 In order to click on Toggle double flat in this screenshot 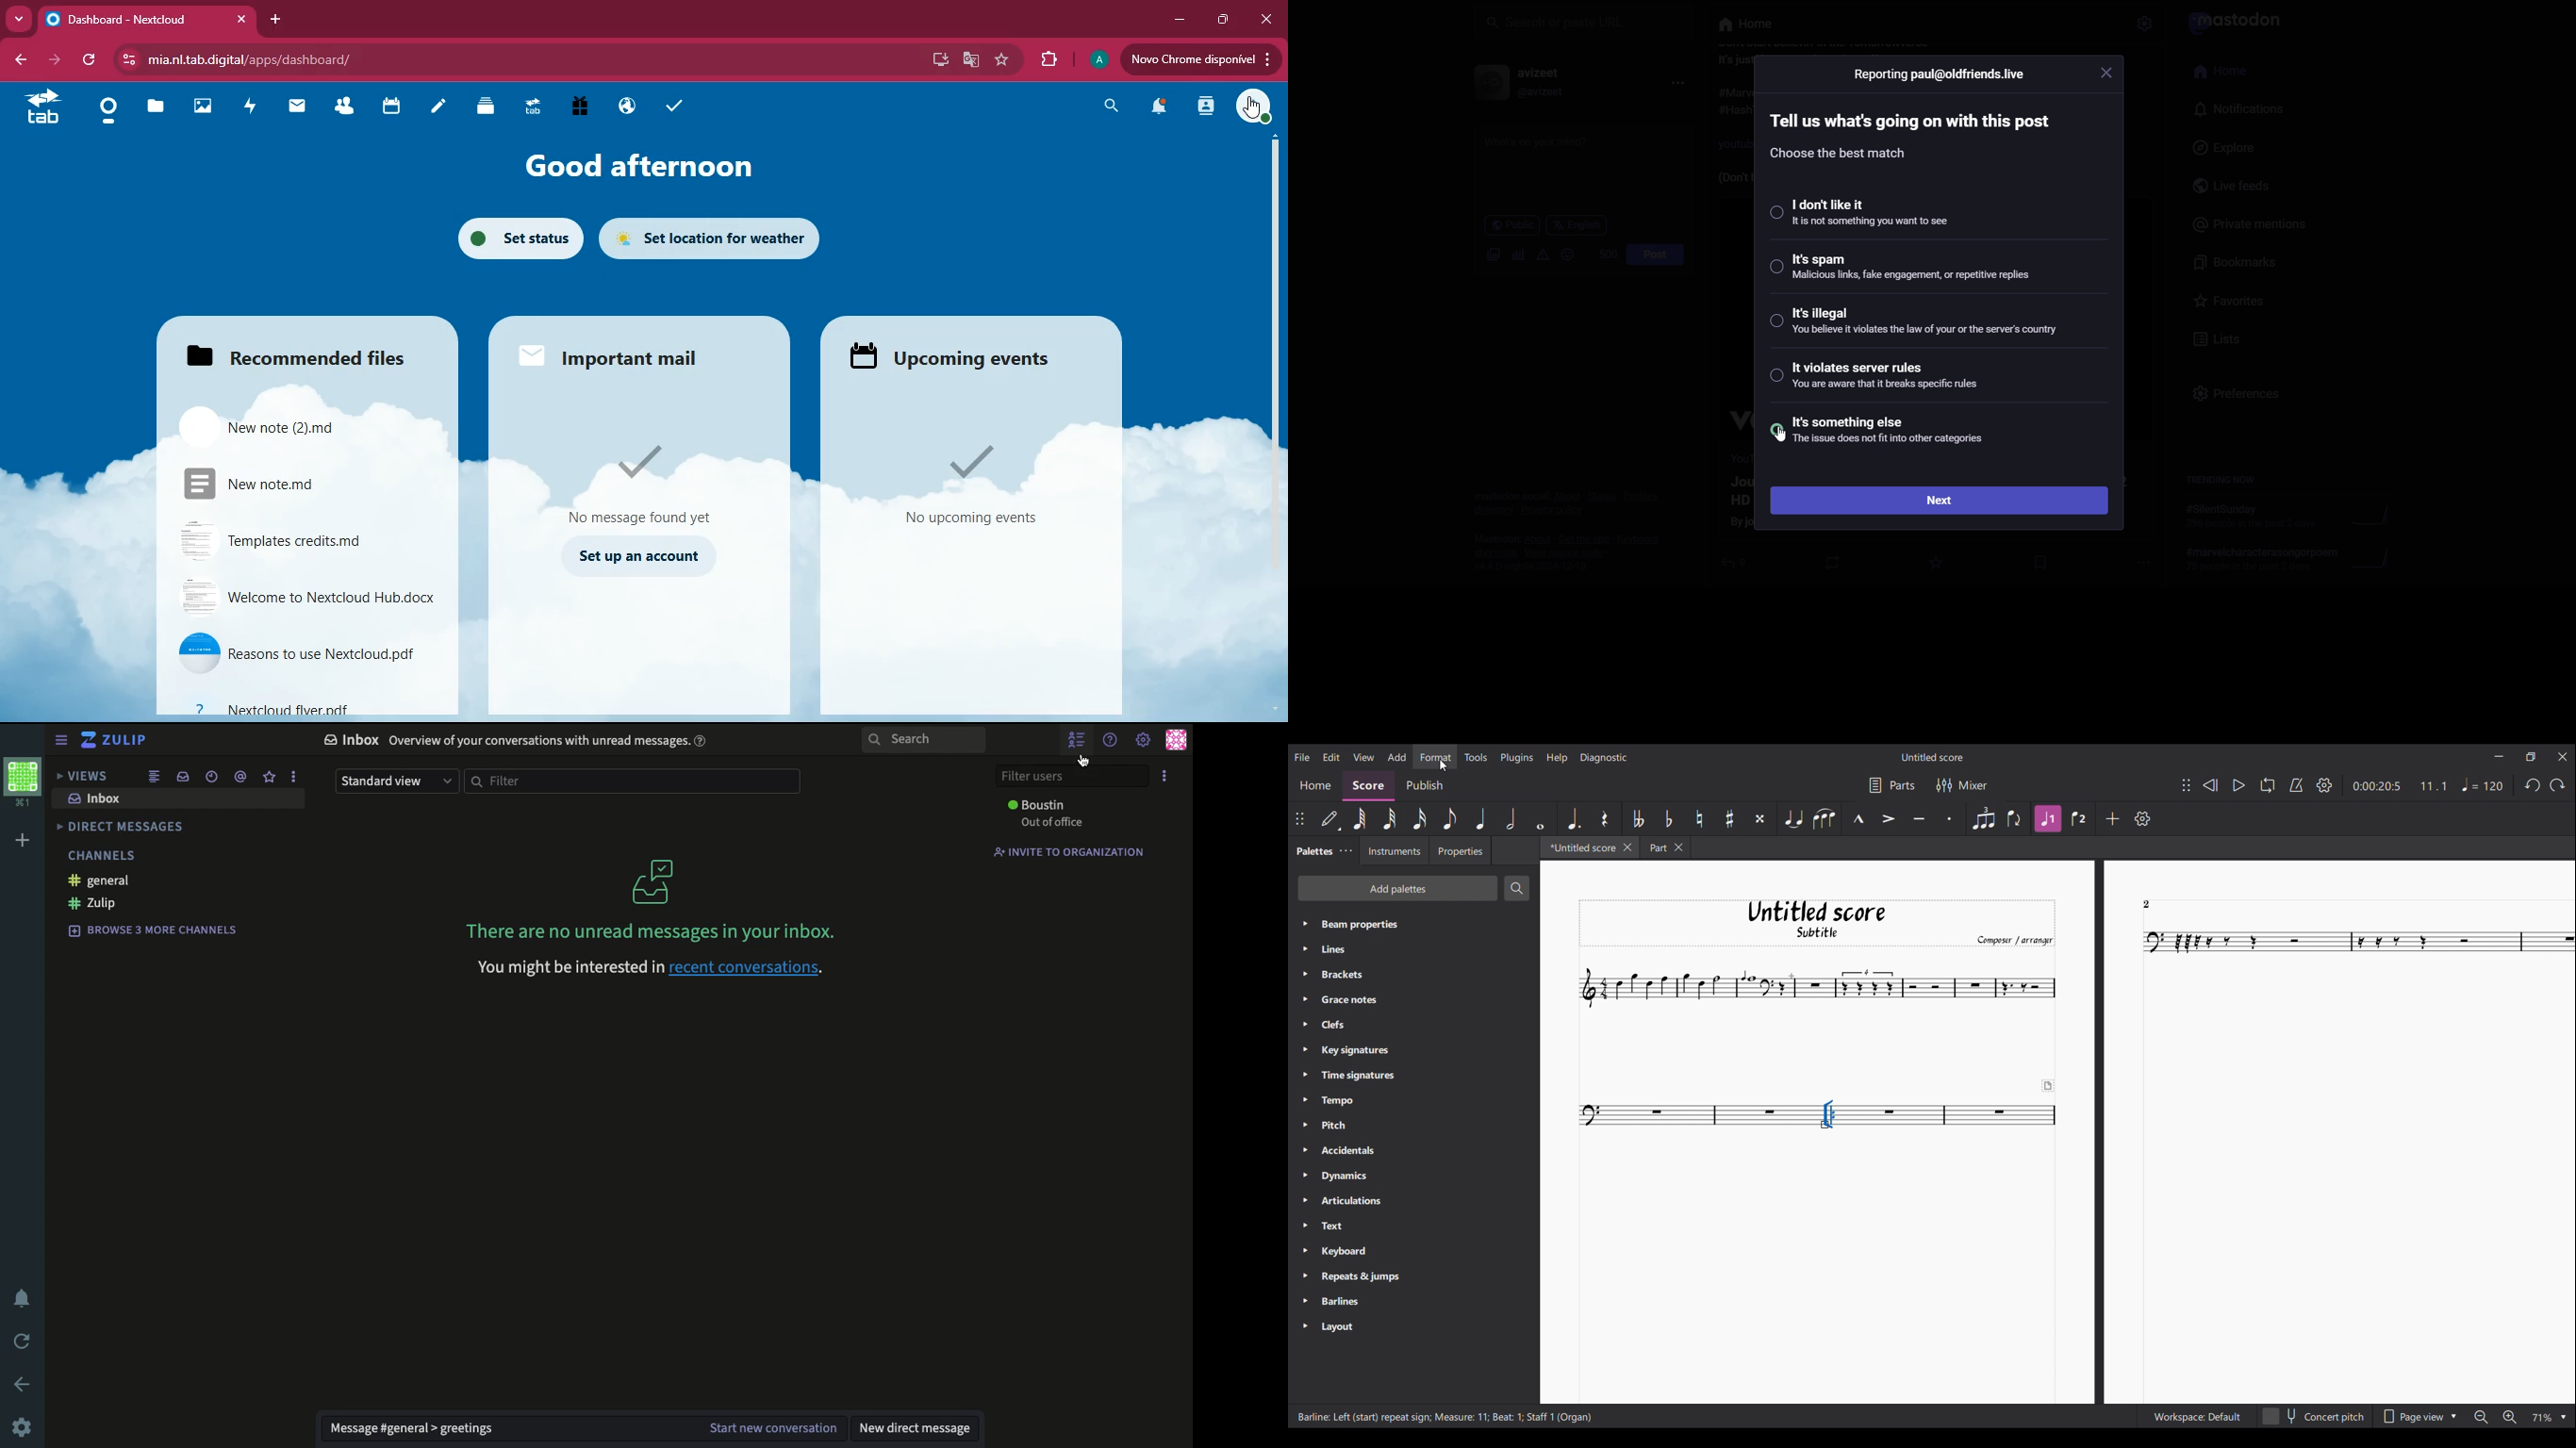, I will do `click(1637, 819)`.